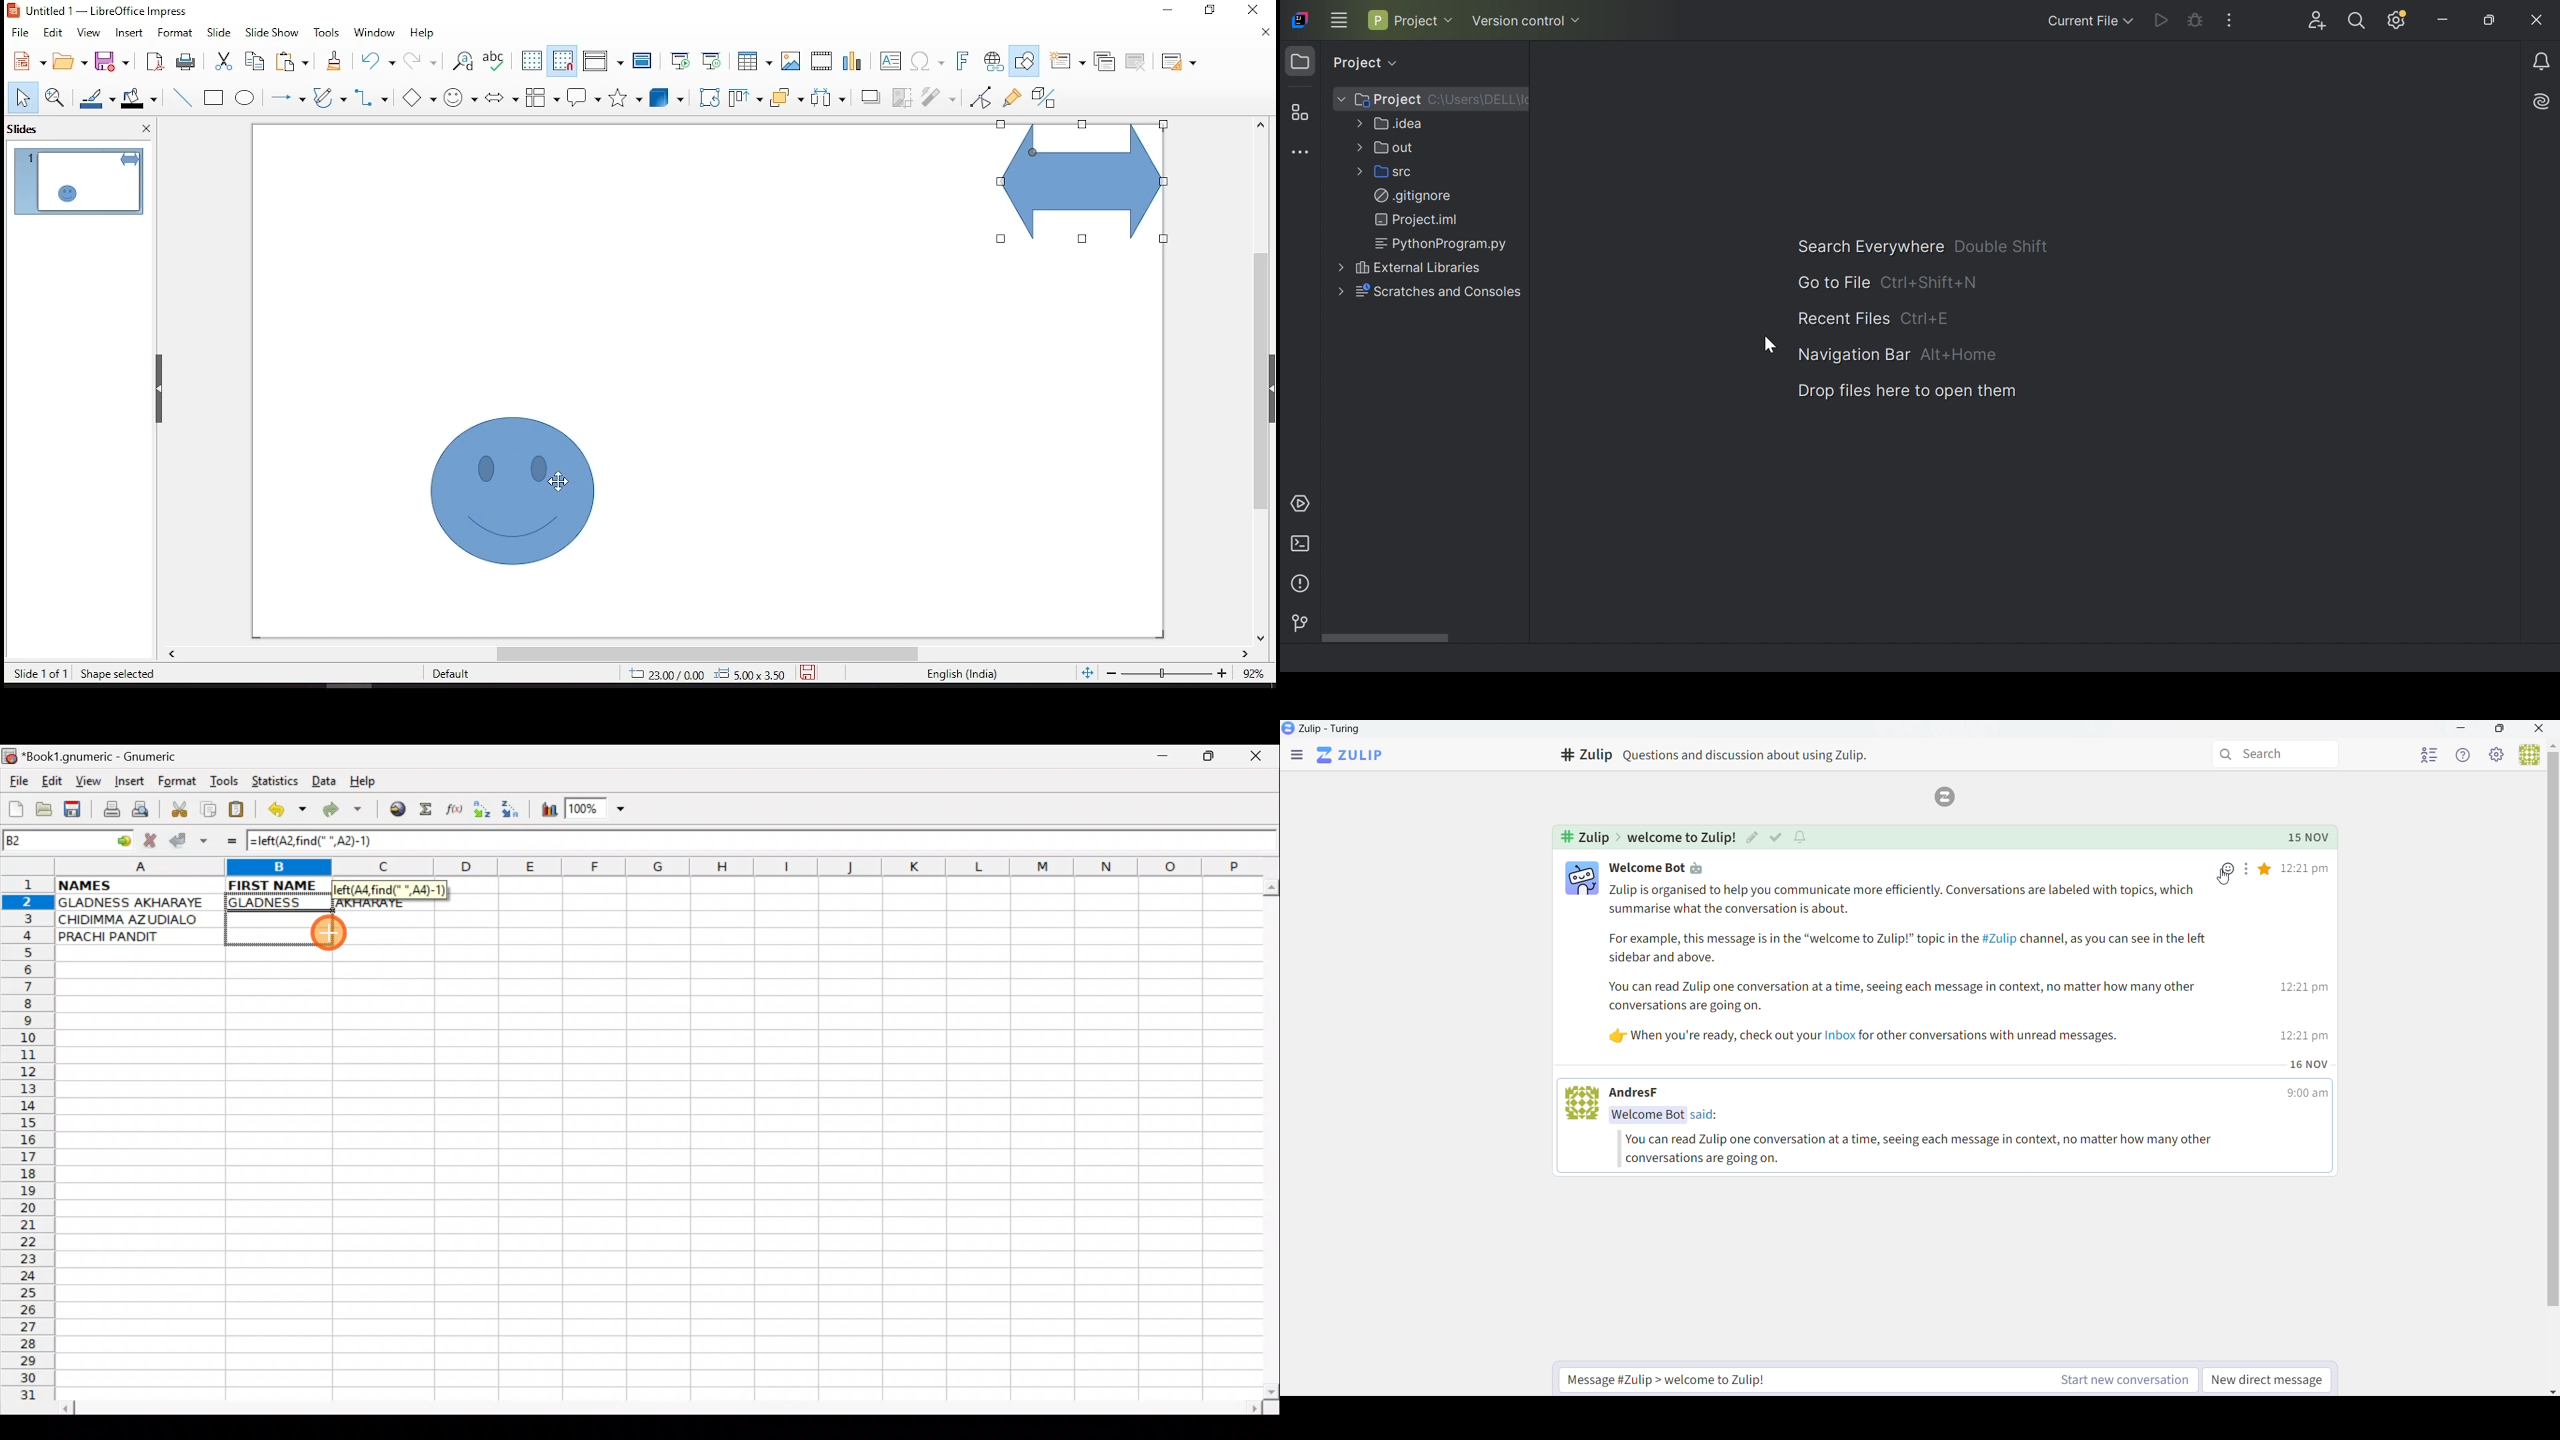 Image resolution: width=2576 pixels, height=1456 pixels. Describe the element at coordinates (463, 62) in the screenshot. I see `find and replace` at that location.